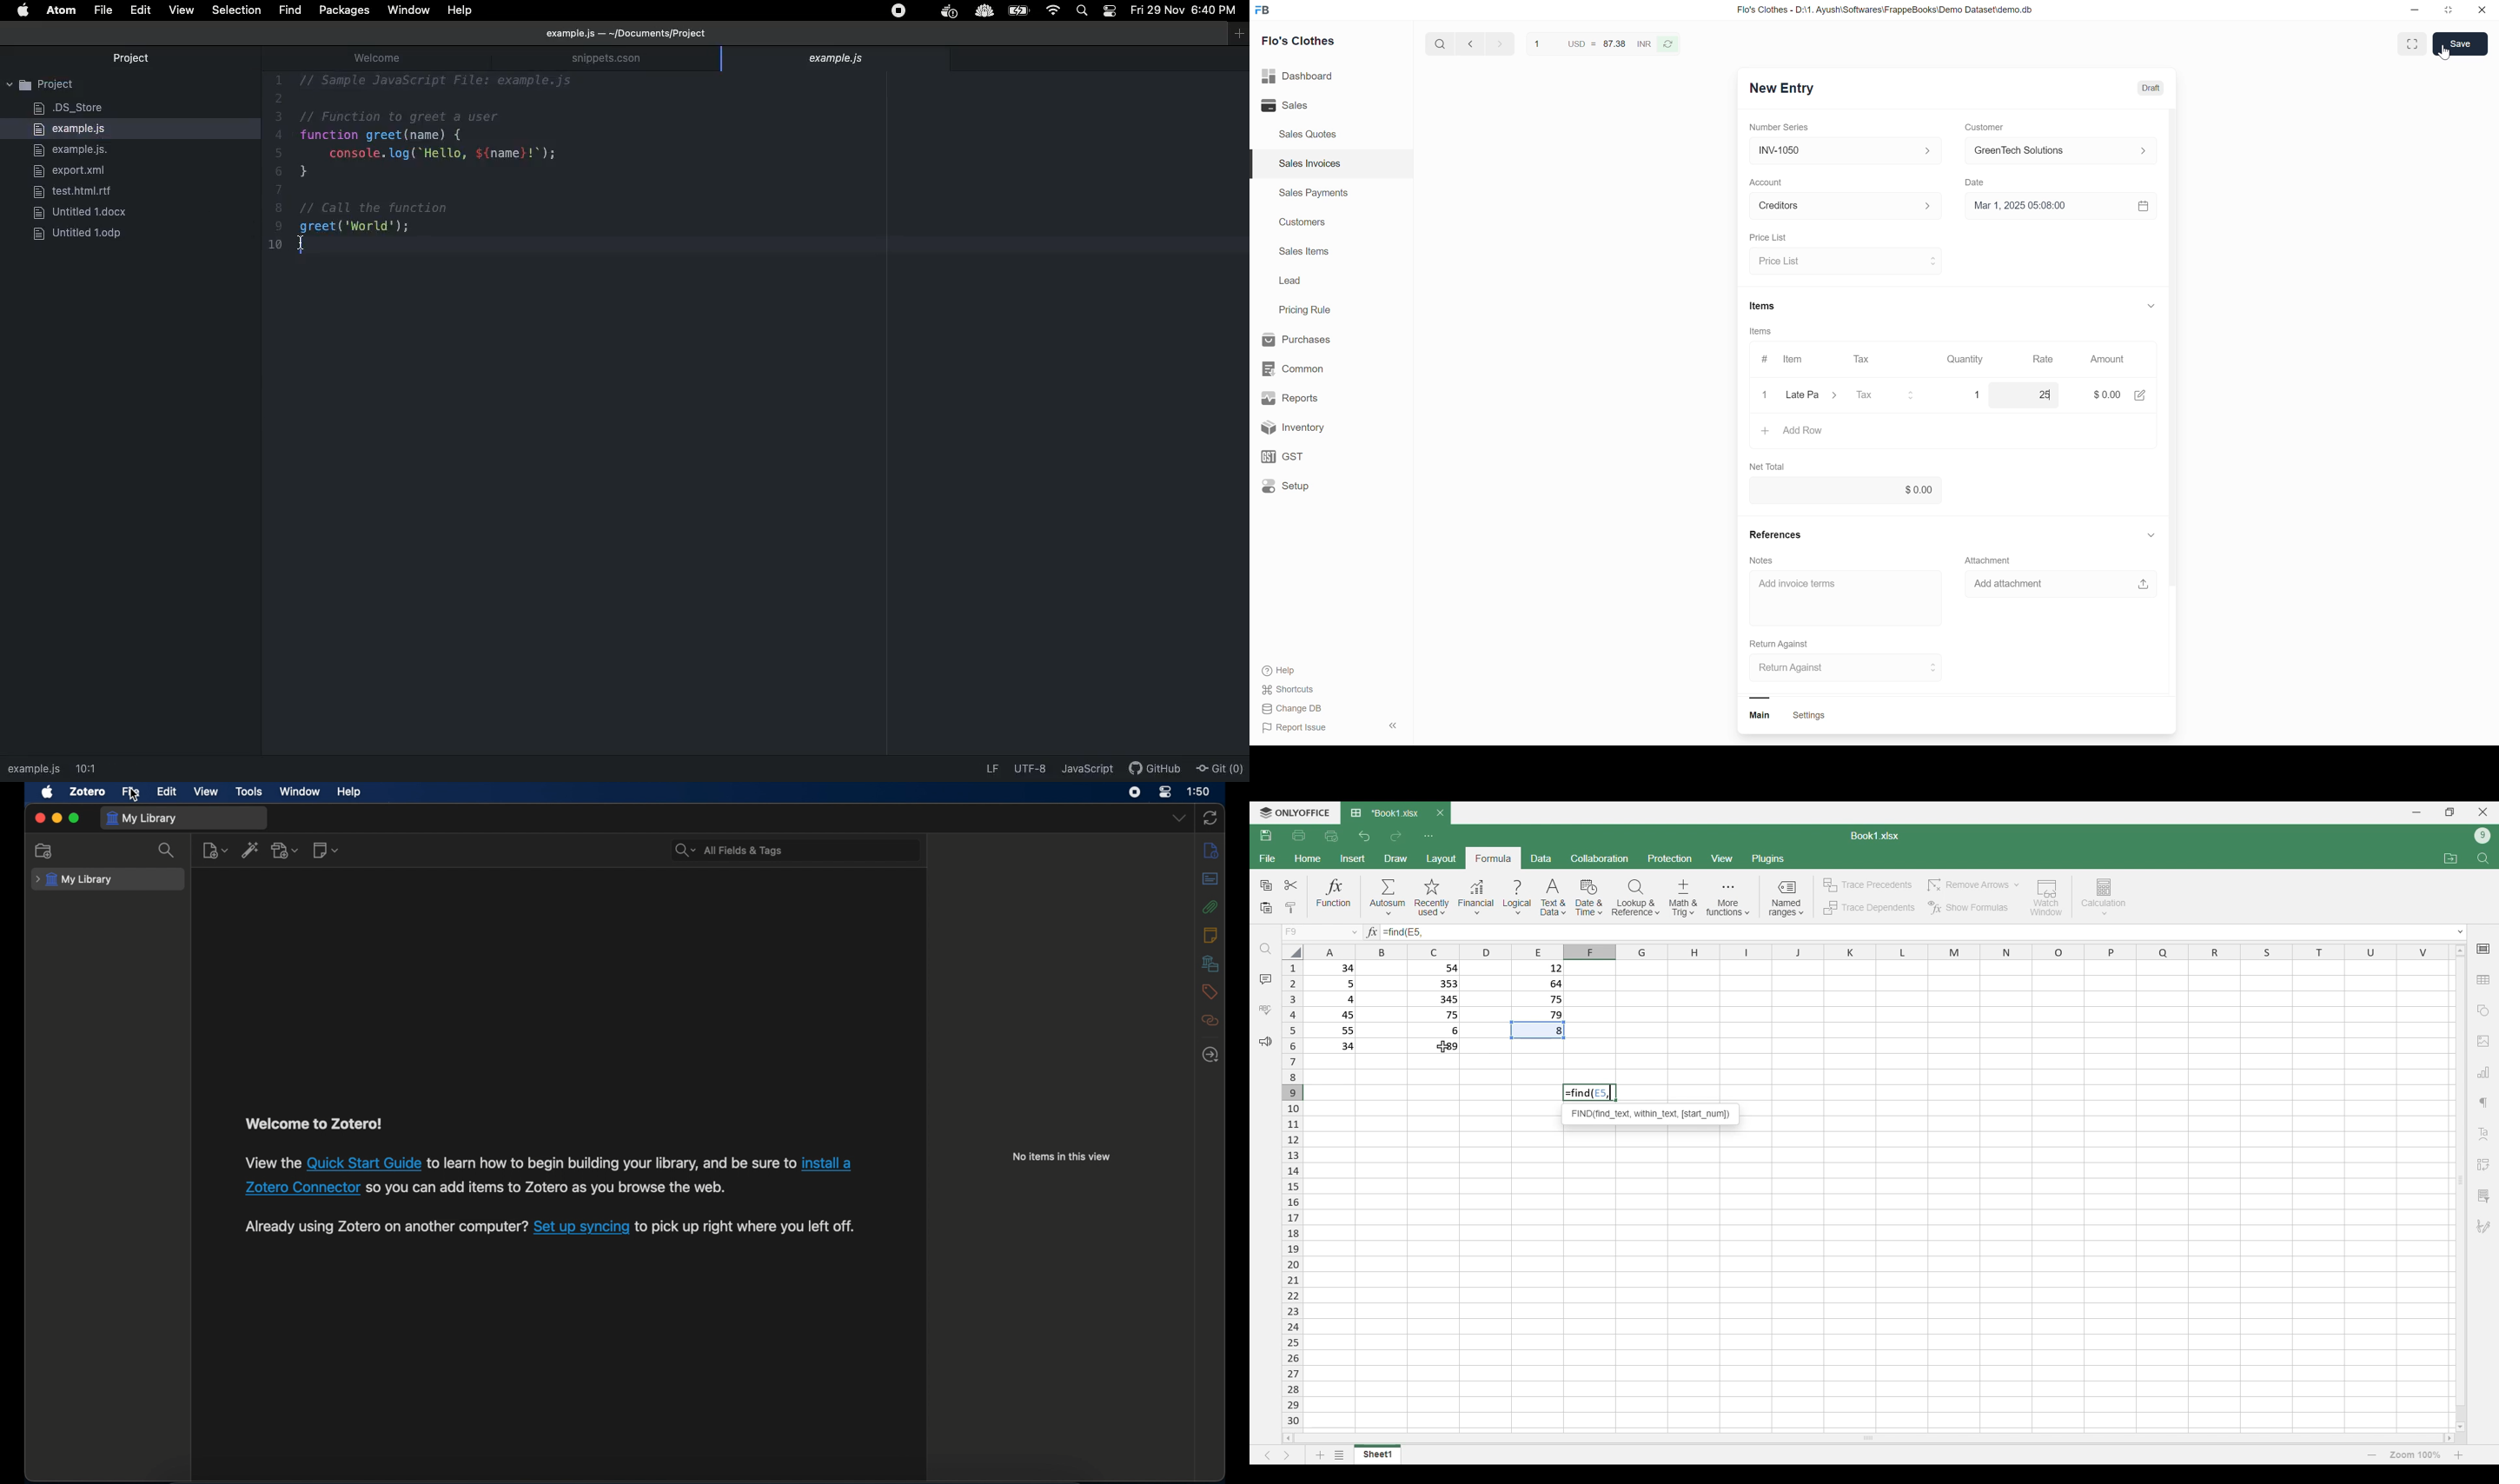 This screenshot has height=1484, width=2520. I want to click on List of sheets, so click(1340, 1455).